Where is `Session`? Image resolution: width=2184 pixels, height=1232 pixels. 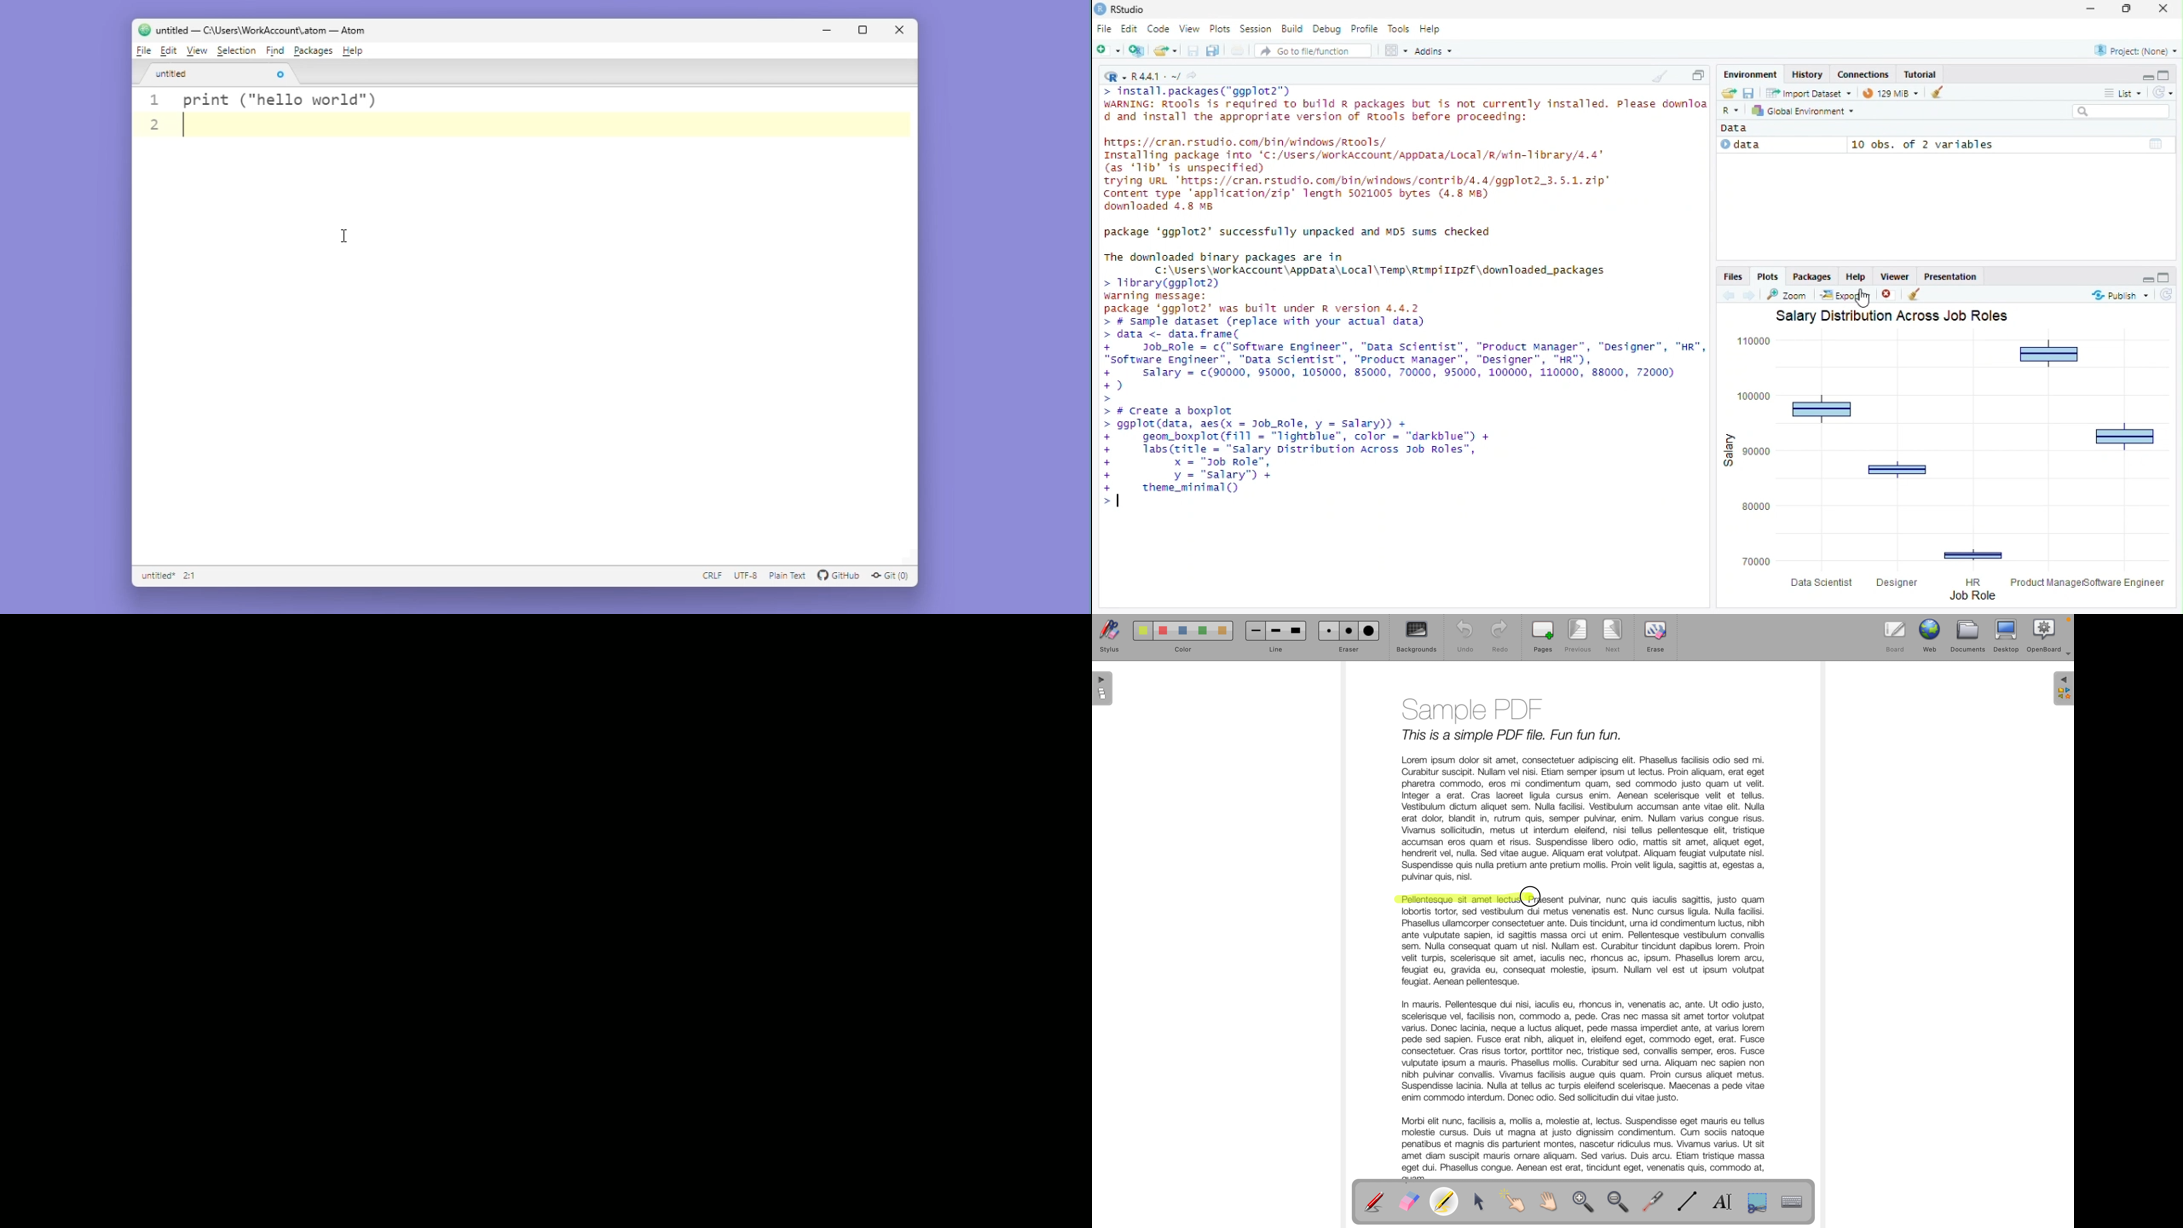
Session is located at coordinates (1257, 30).